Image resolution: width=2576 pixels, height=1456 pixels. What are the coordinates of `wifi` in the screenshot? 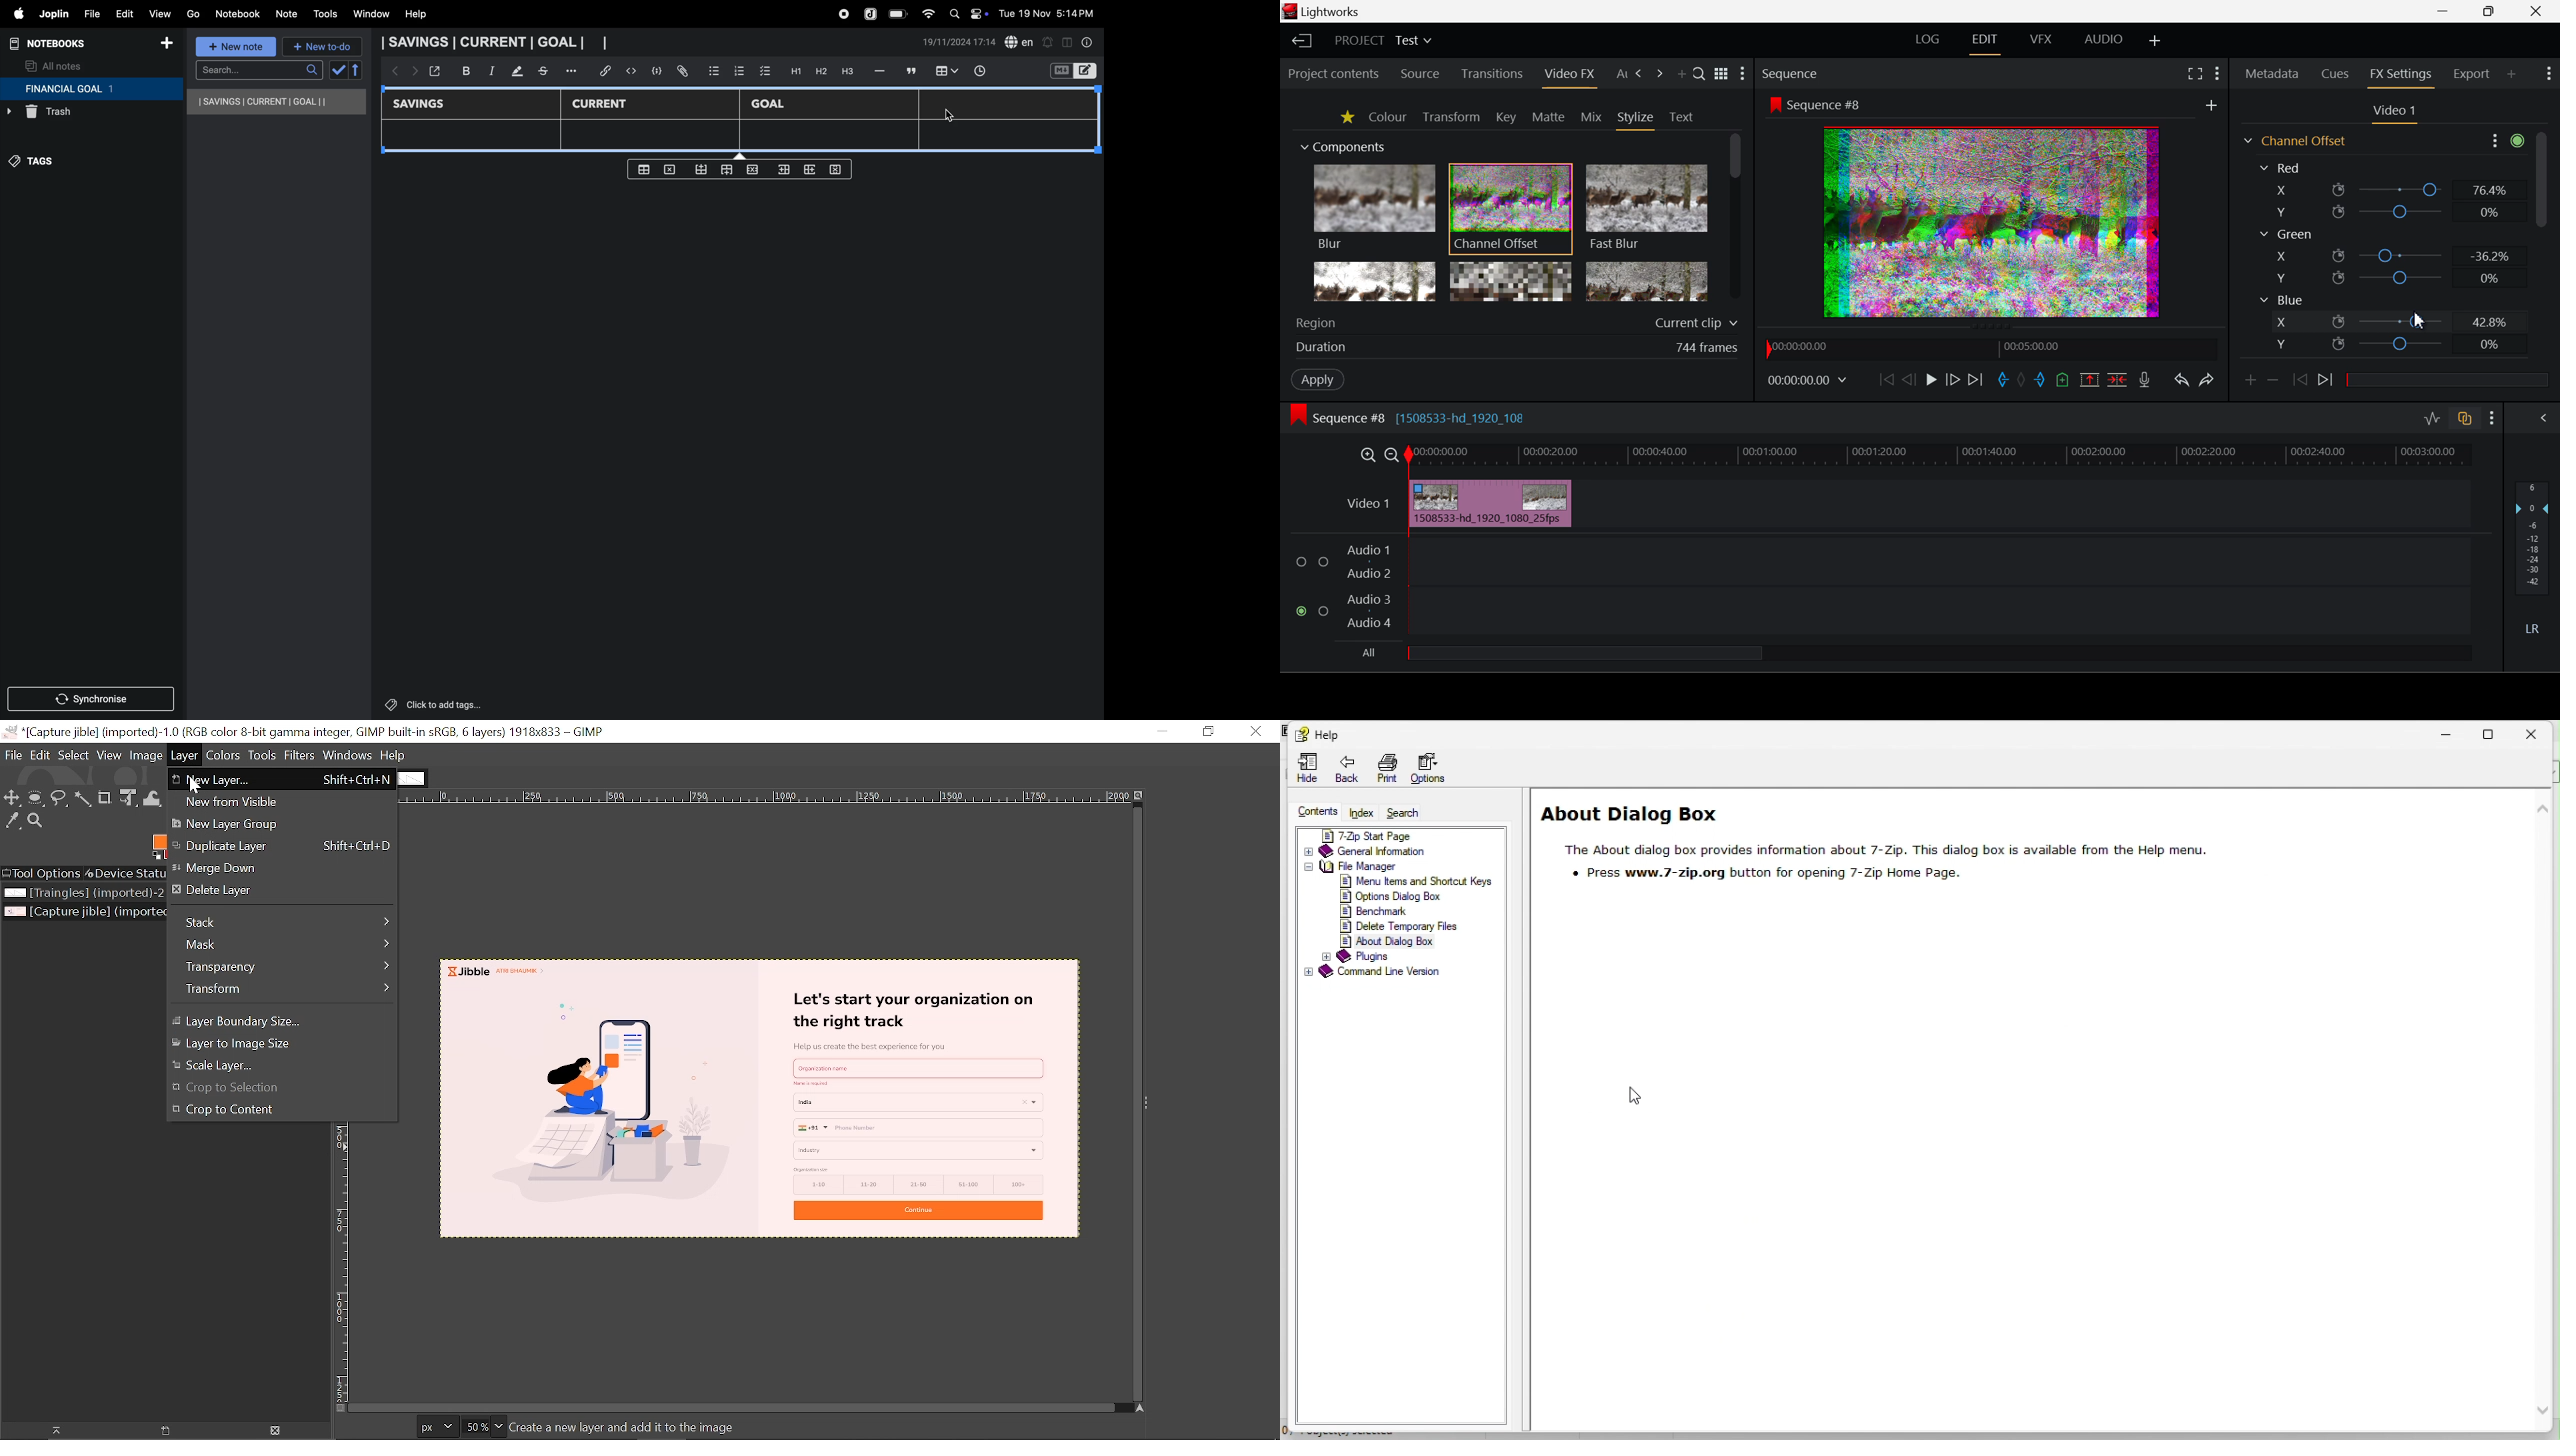 It's located at (926, 14).